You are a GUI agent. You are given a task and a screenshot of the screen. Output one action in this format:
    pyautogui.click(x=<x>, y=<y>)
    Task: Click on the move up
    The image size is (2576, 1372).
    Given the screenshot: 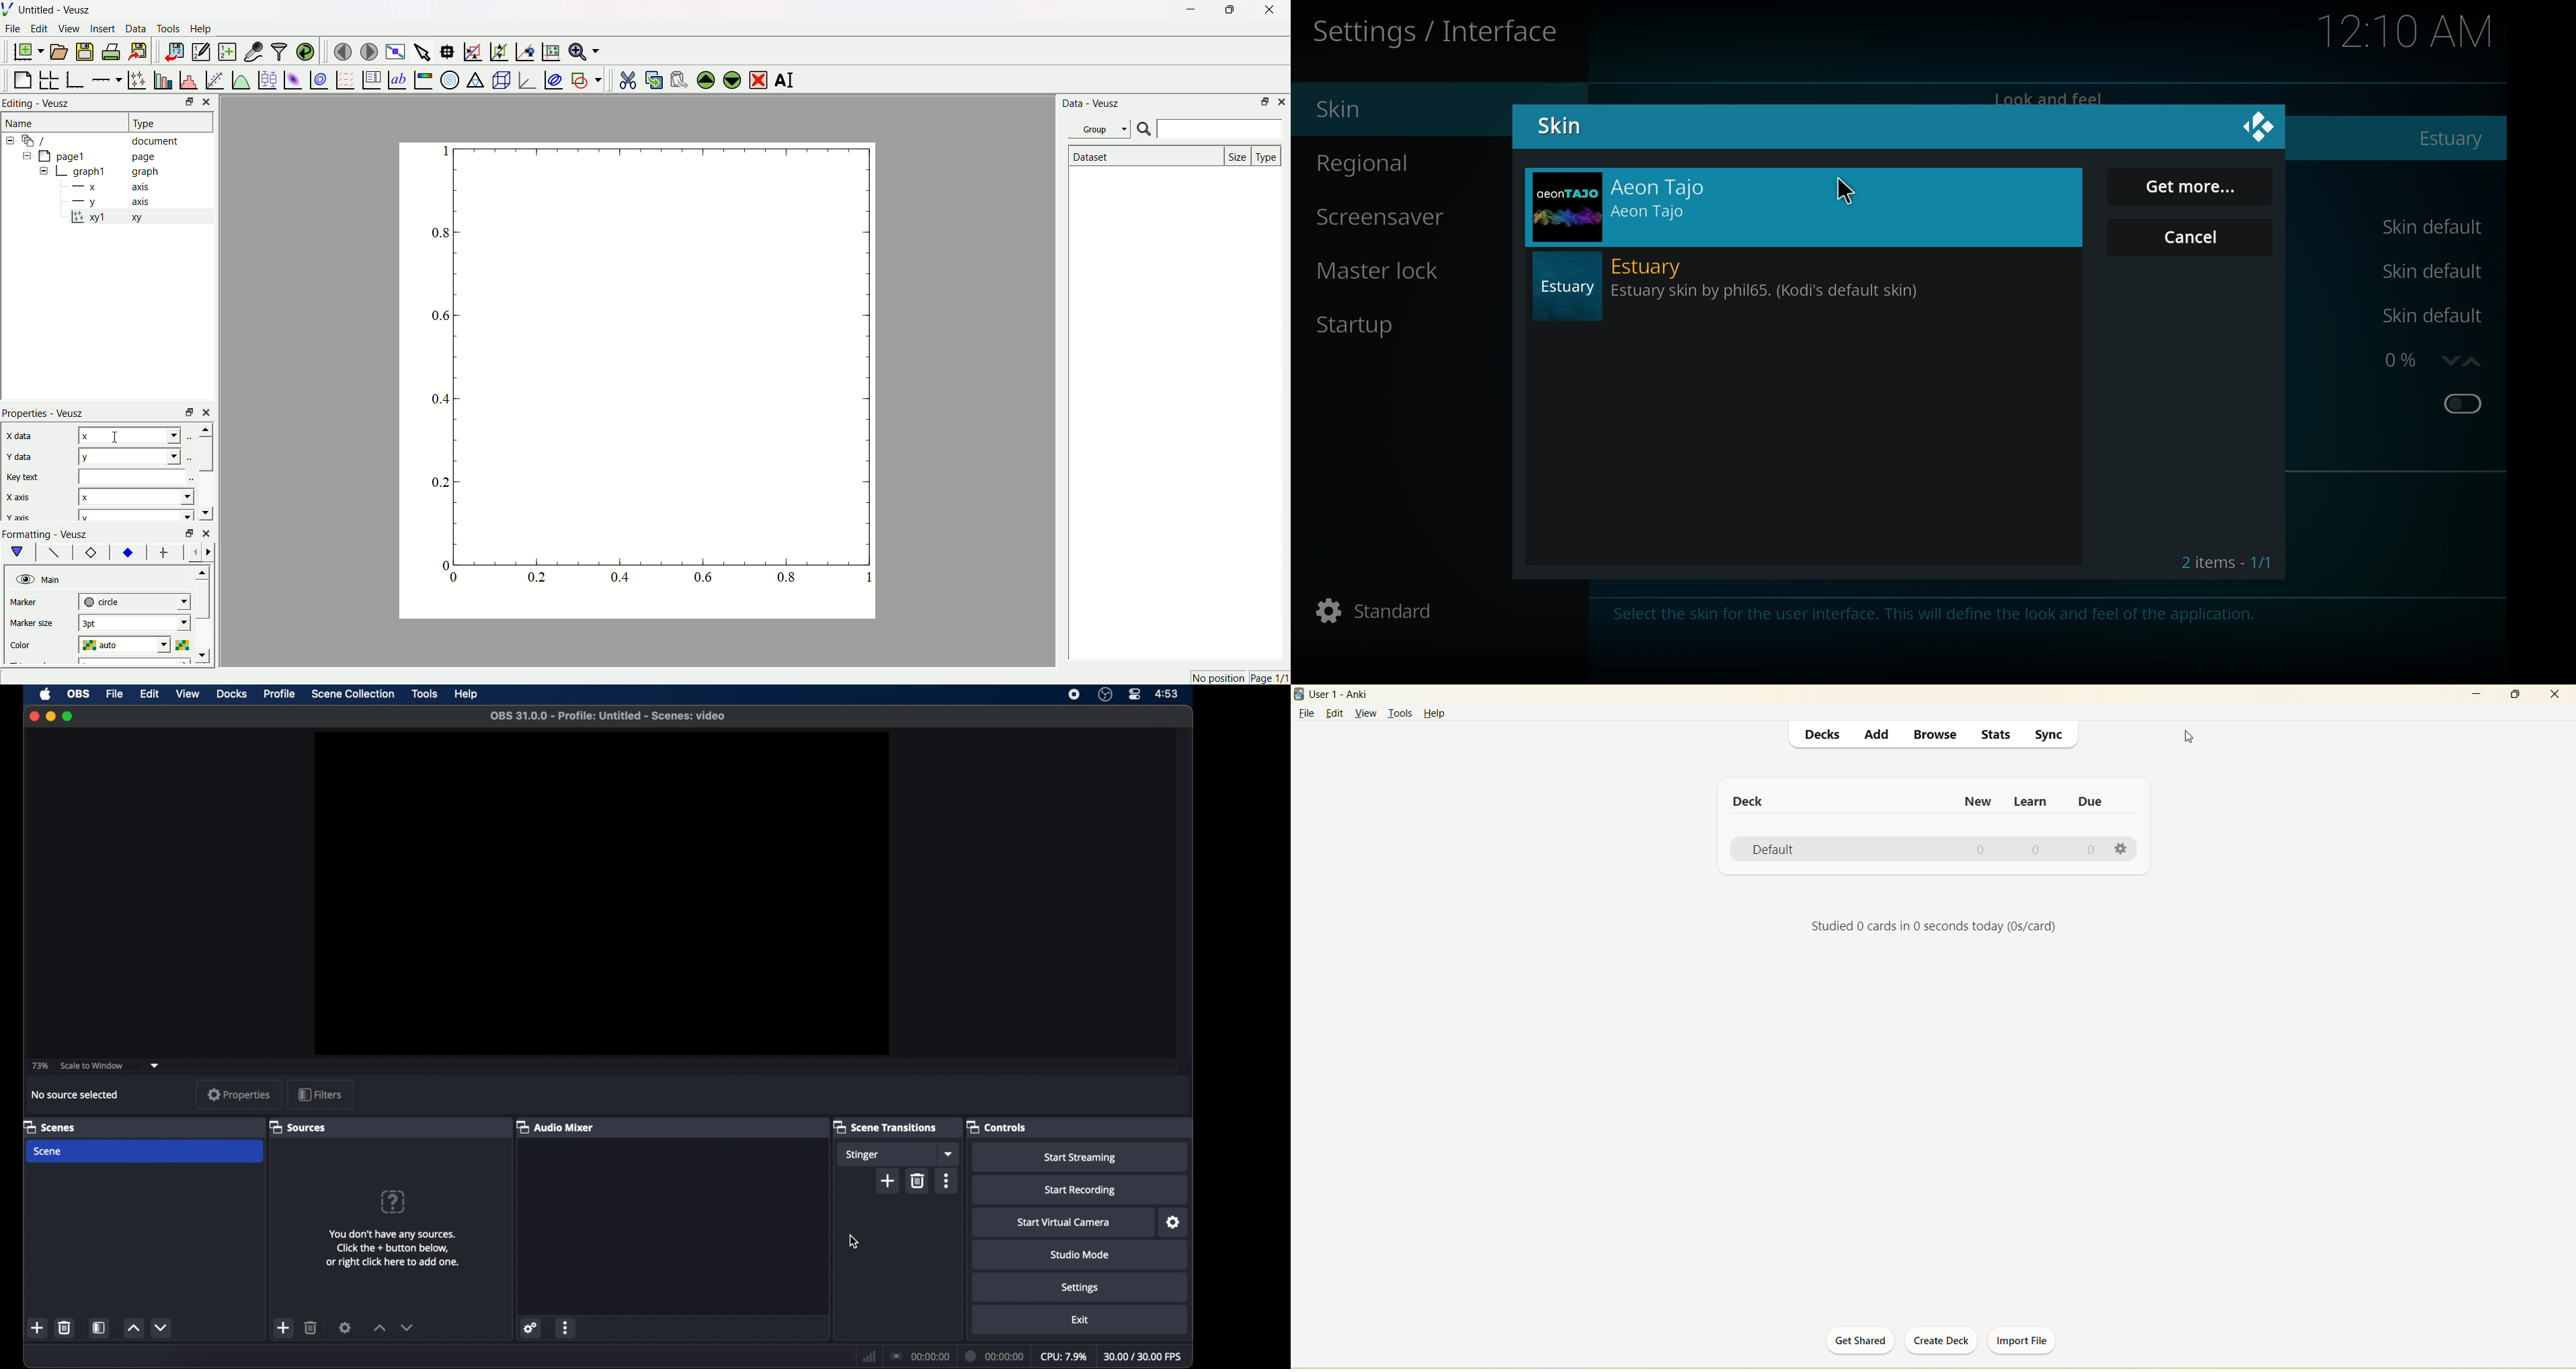 What is the action you would take?
    pyautogui.click(x=204, y=429)
    